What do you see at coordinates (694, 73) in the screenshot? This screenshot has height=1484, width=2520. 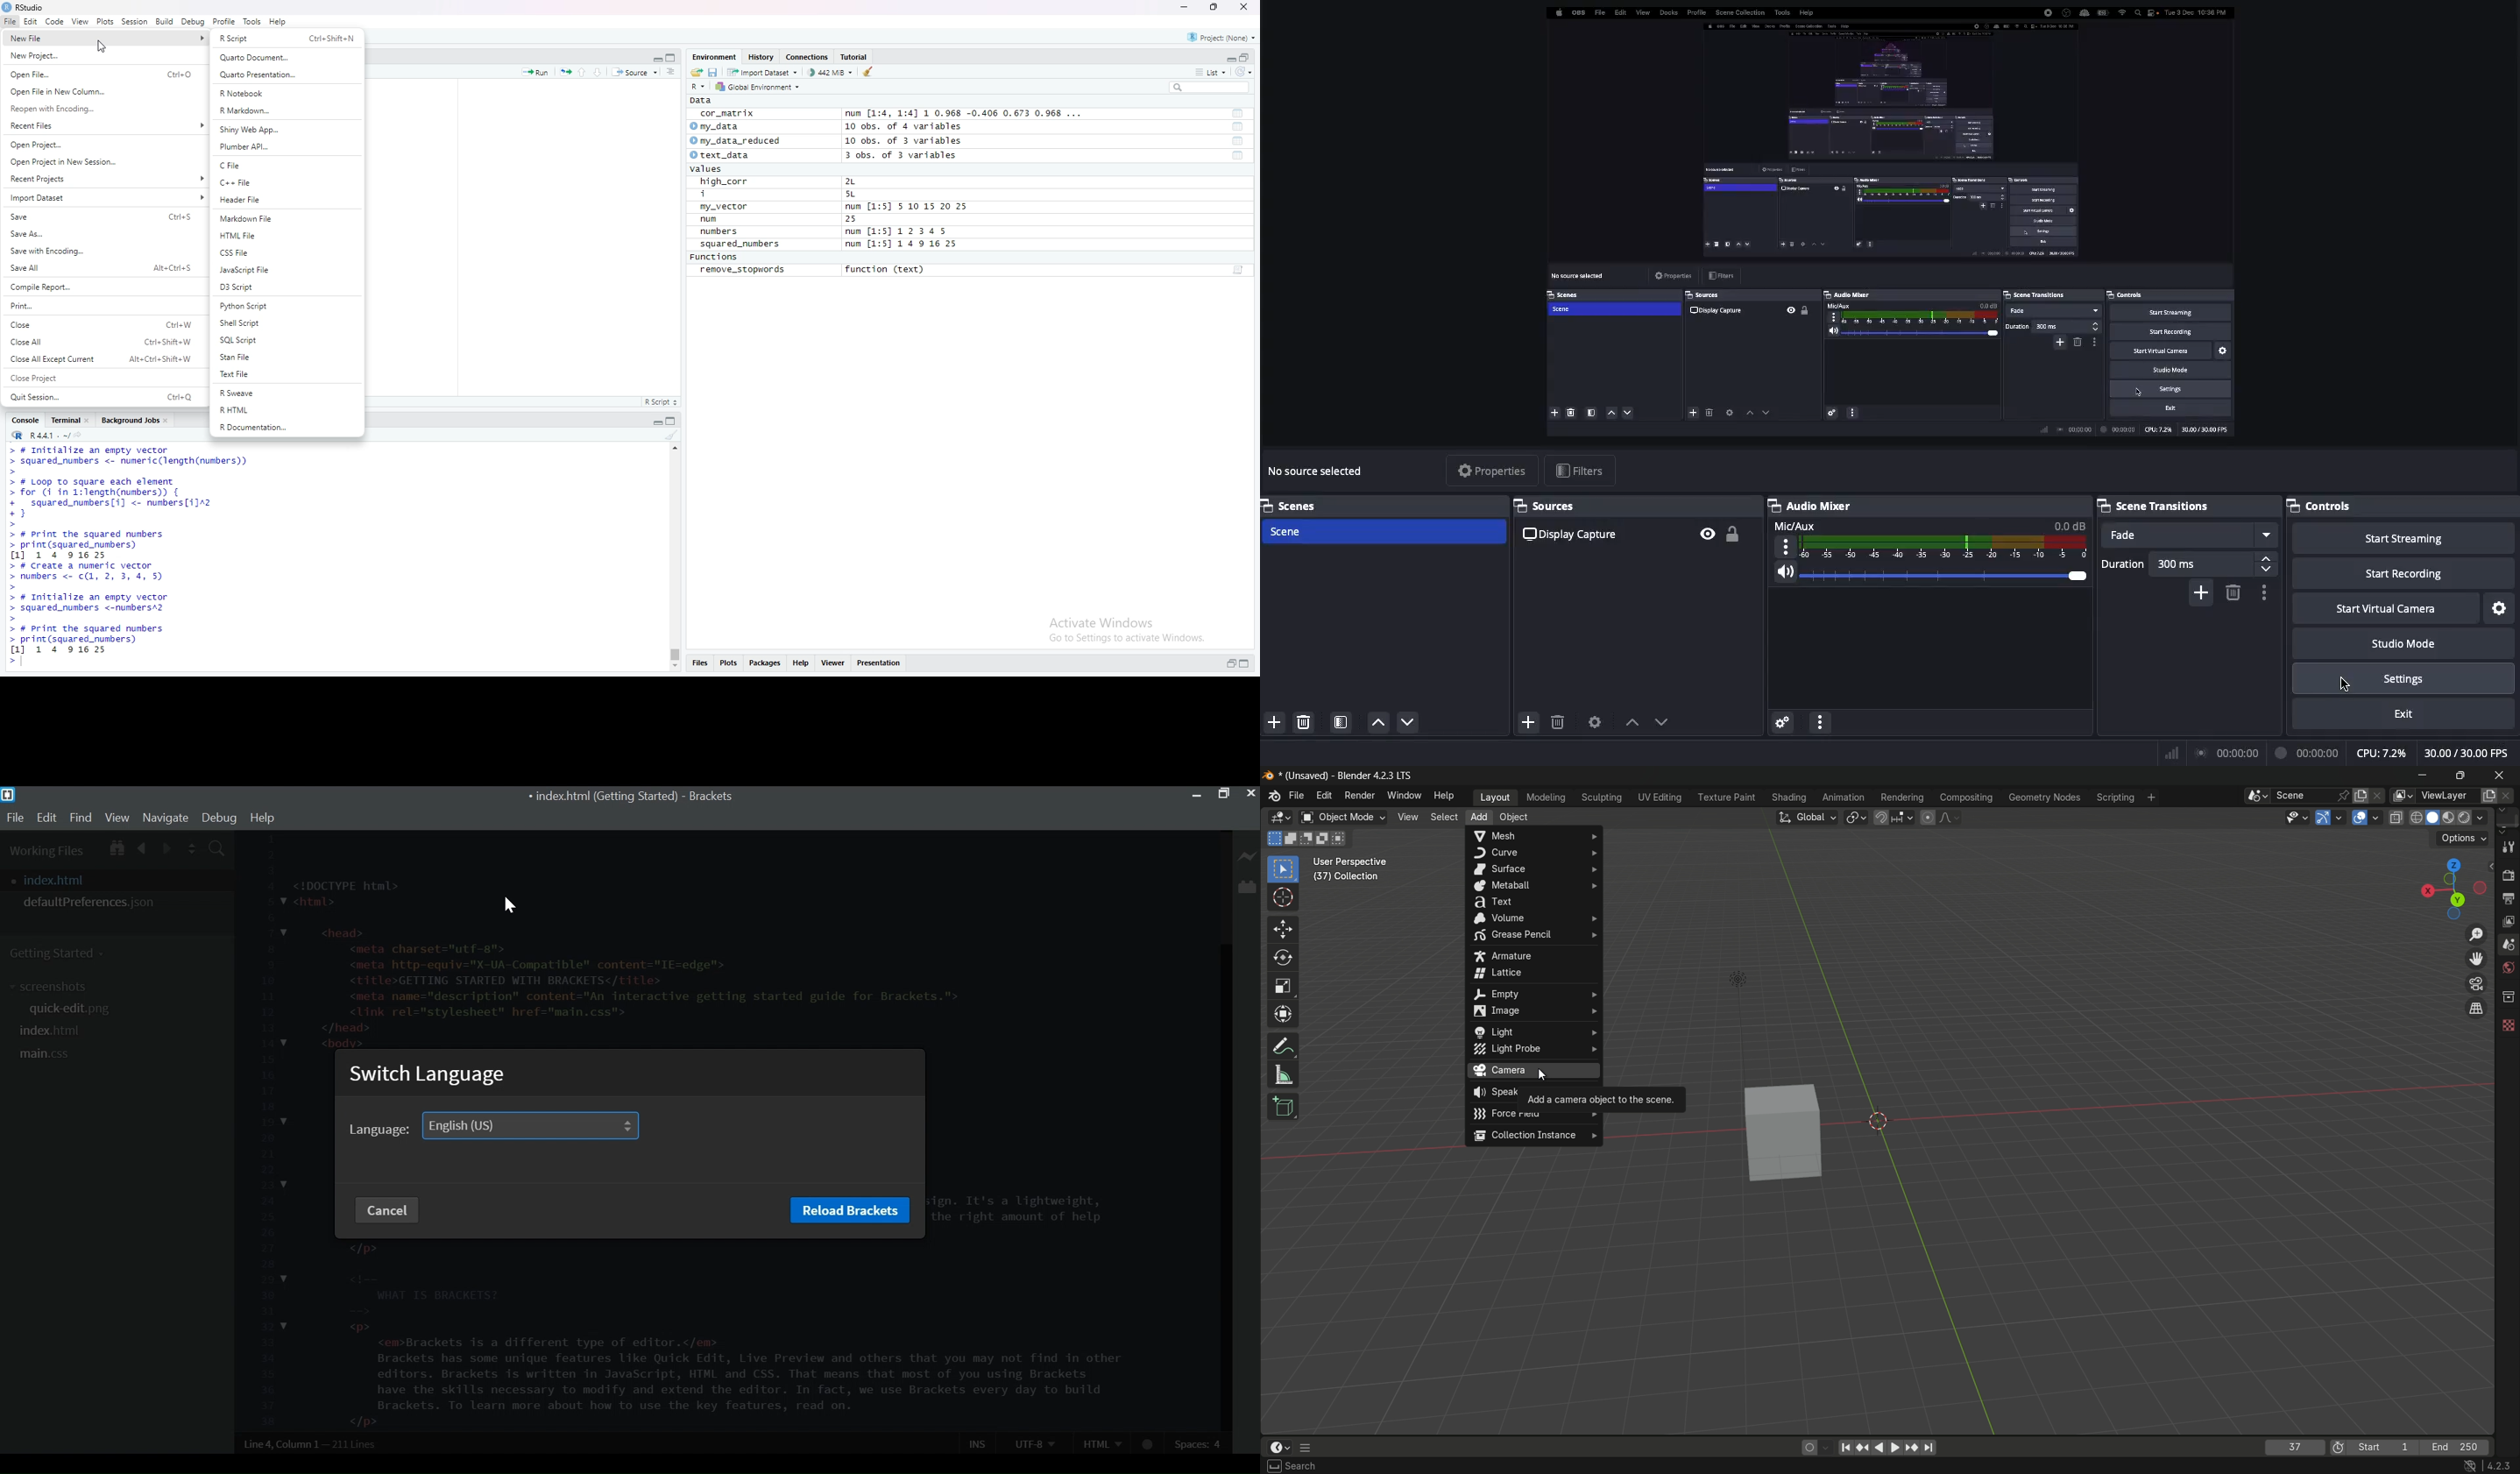 I see `Load workspace` at bounding box center [694, 73].